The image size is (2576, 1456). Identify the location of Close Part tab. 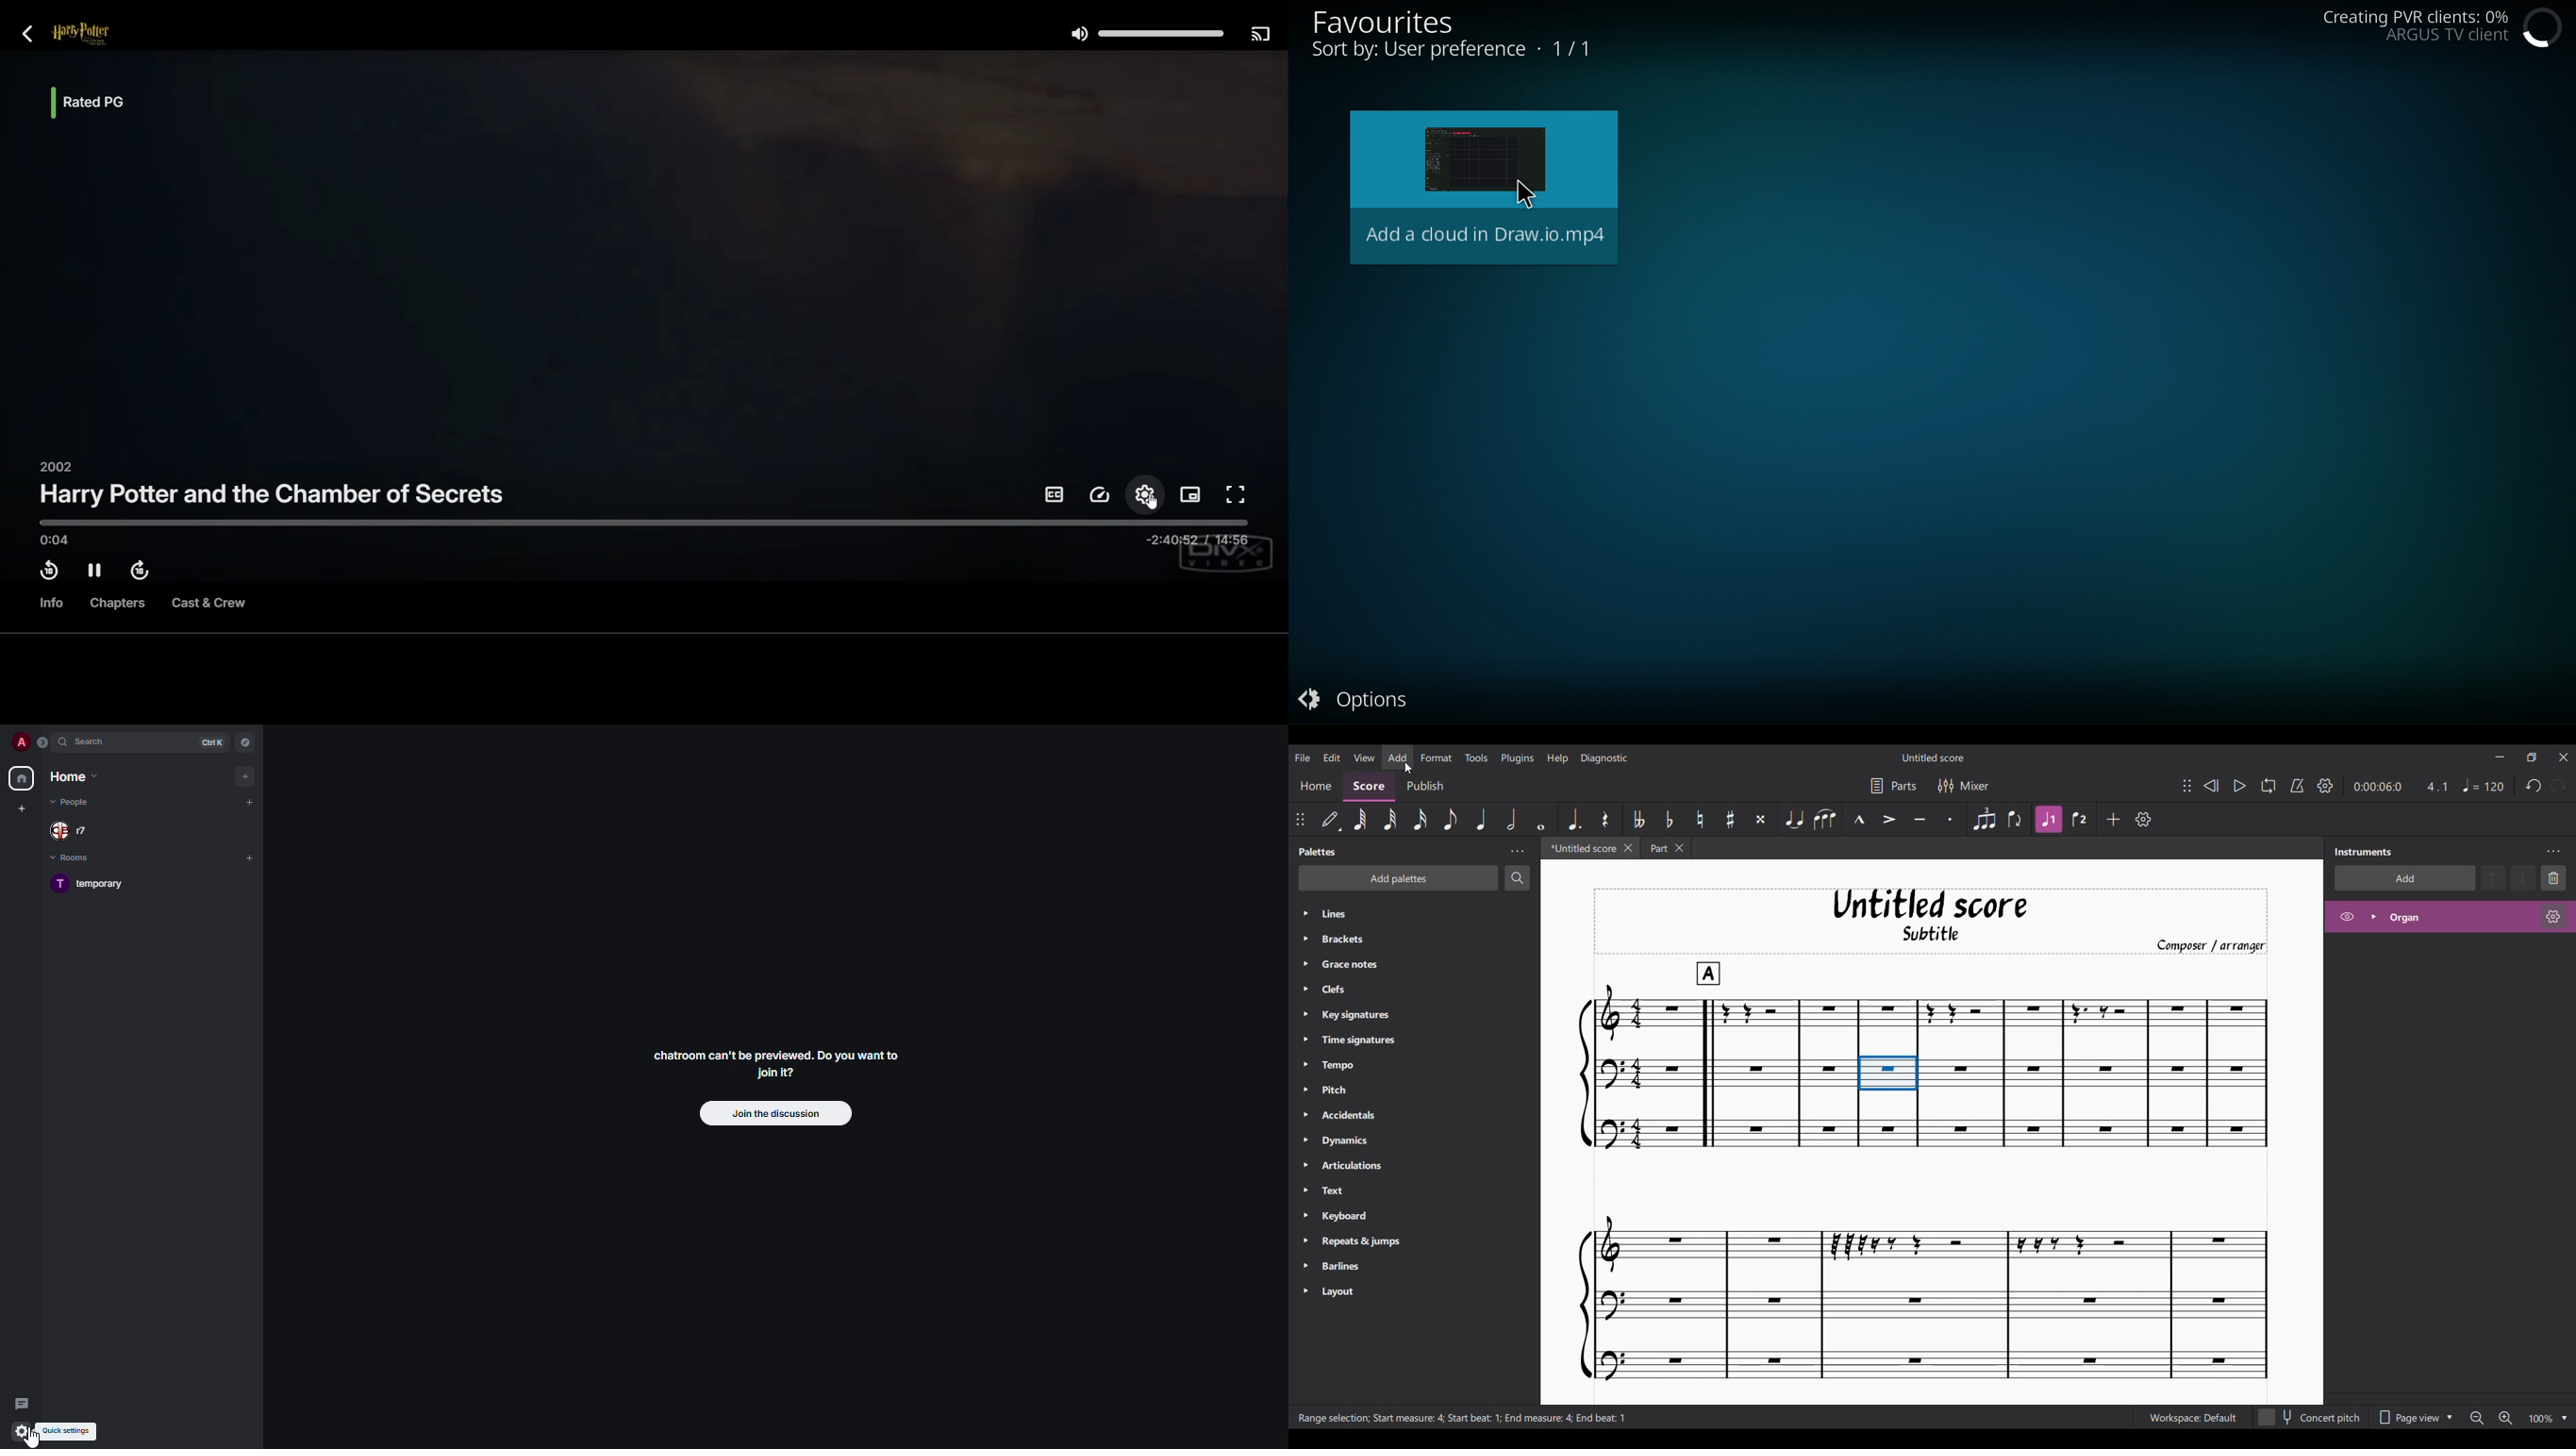
(1680, 848).